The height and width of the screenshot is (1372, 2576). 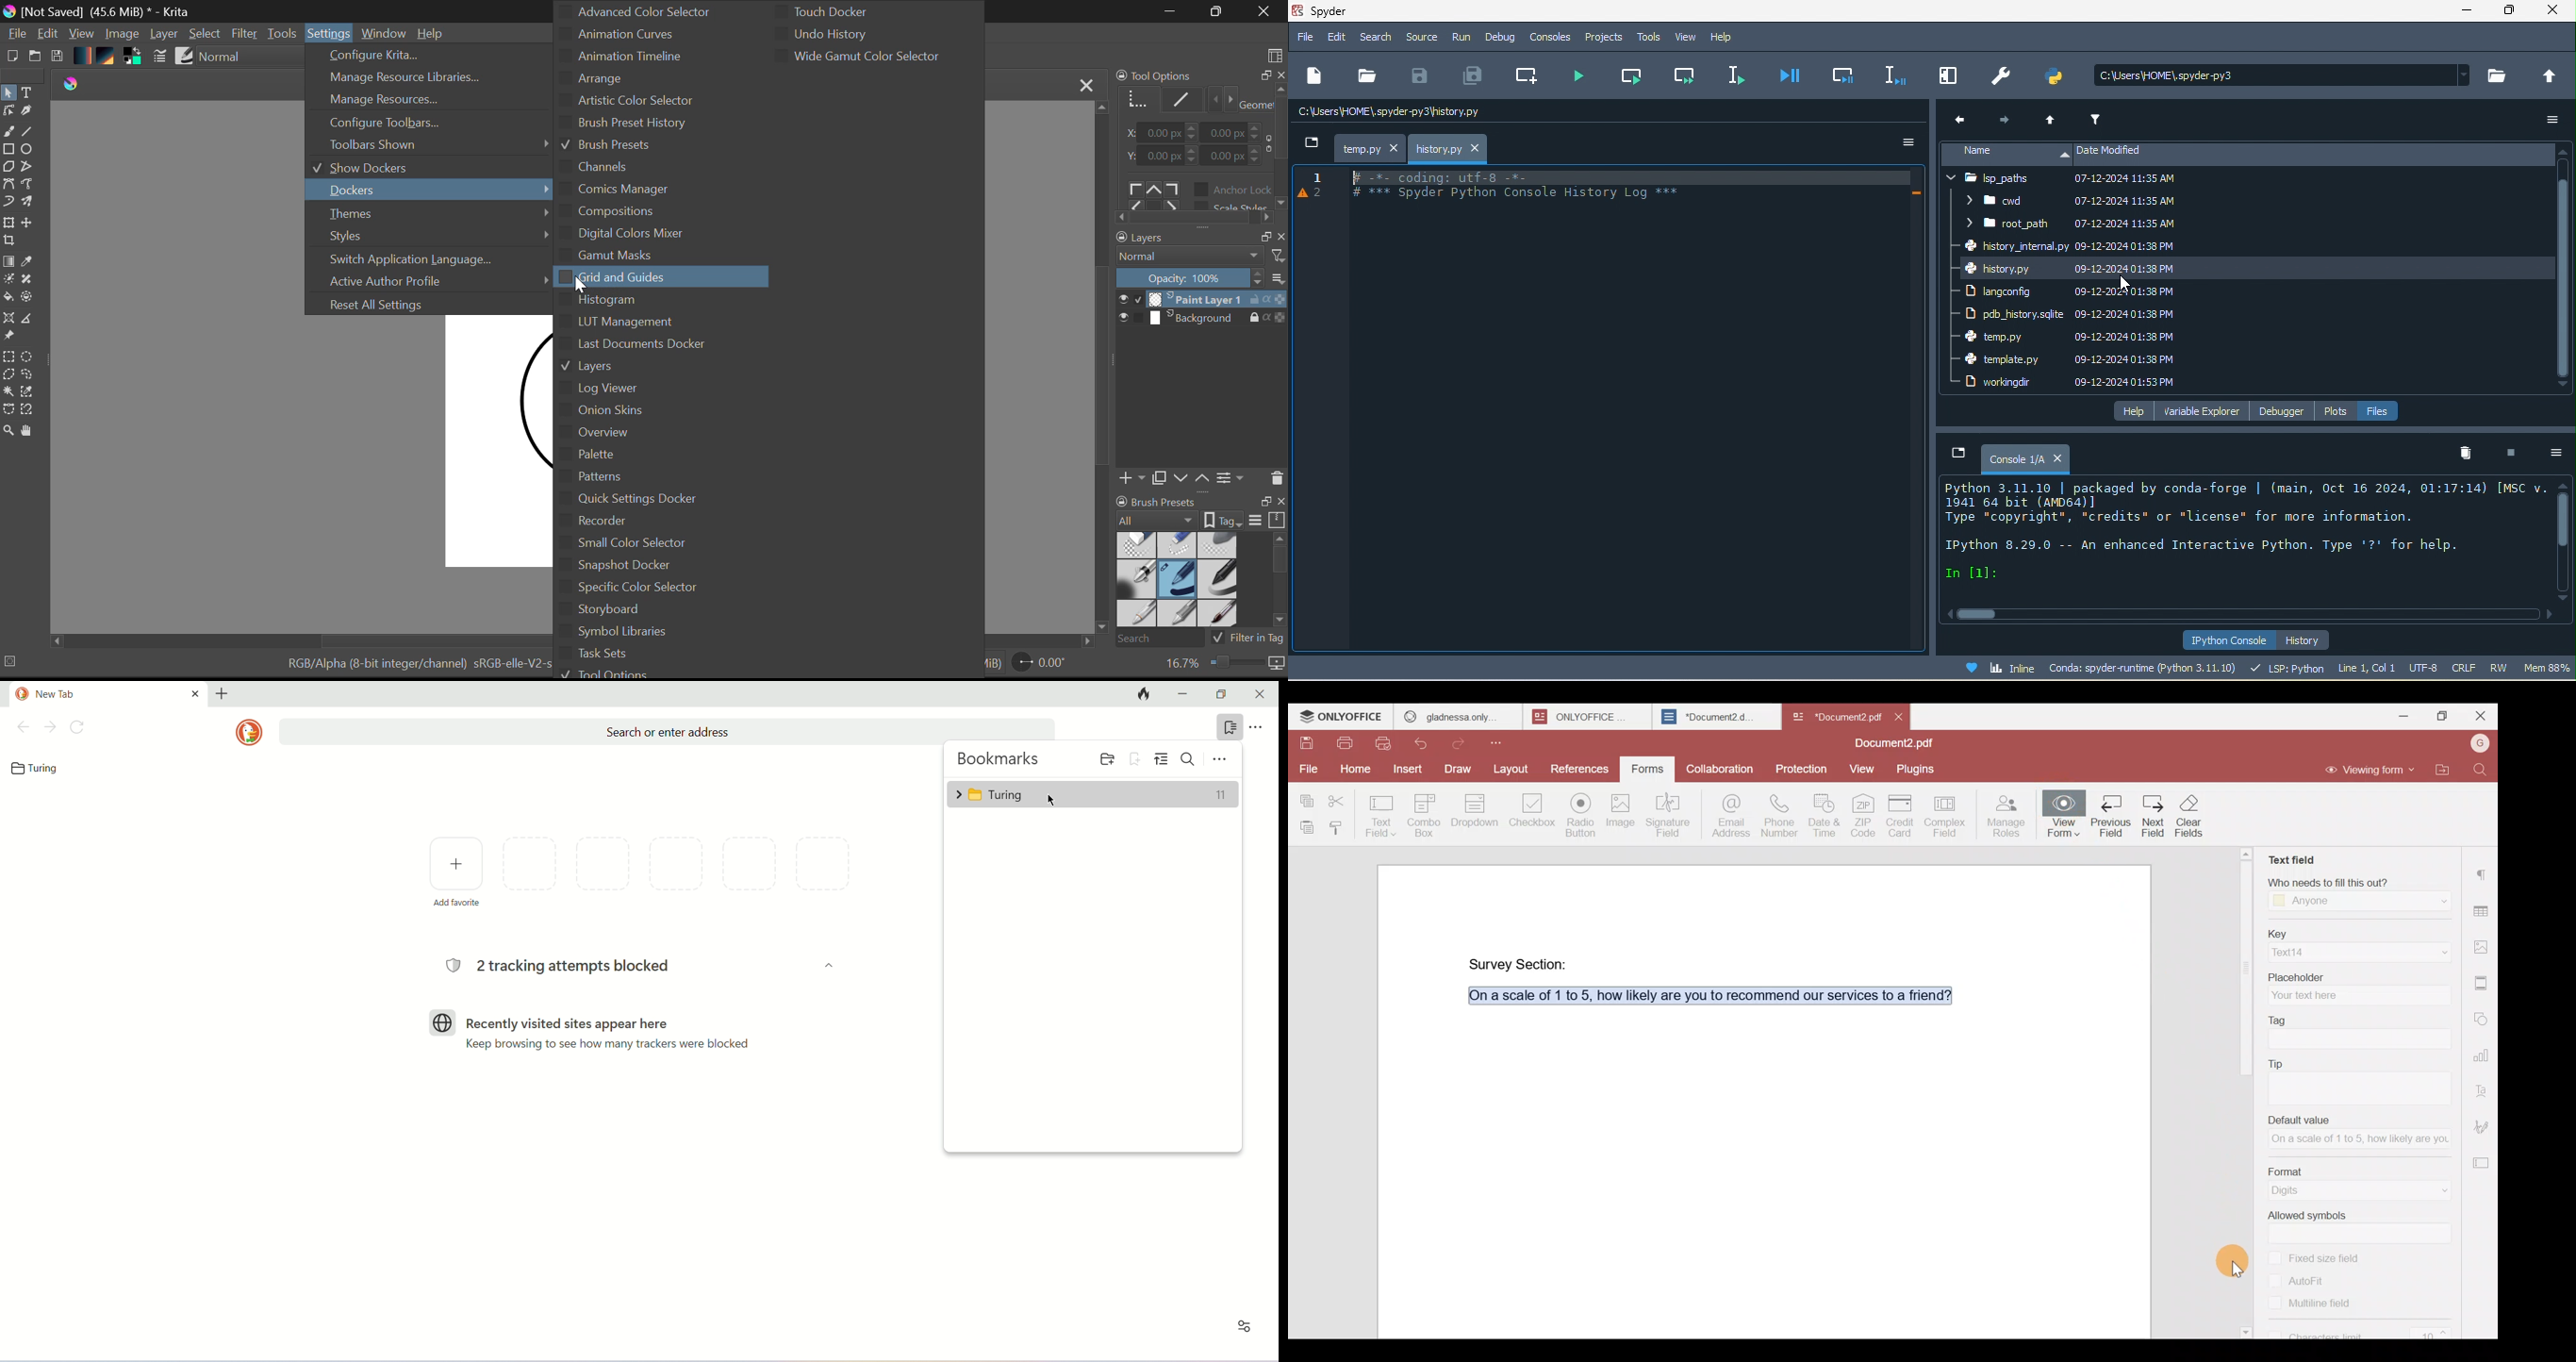 I want to click on Forms, so click(x=1643, y=769).